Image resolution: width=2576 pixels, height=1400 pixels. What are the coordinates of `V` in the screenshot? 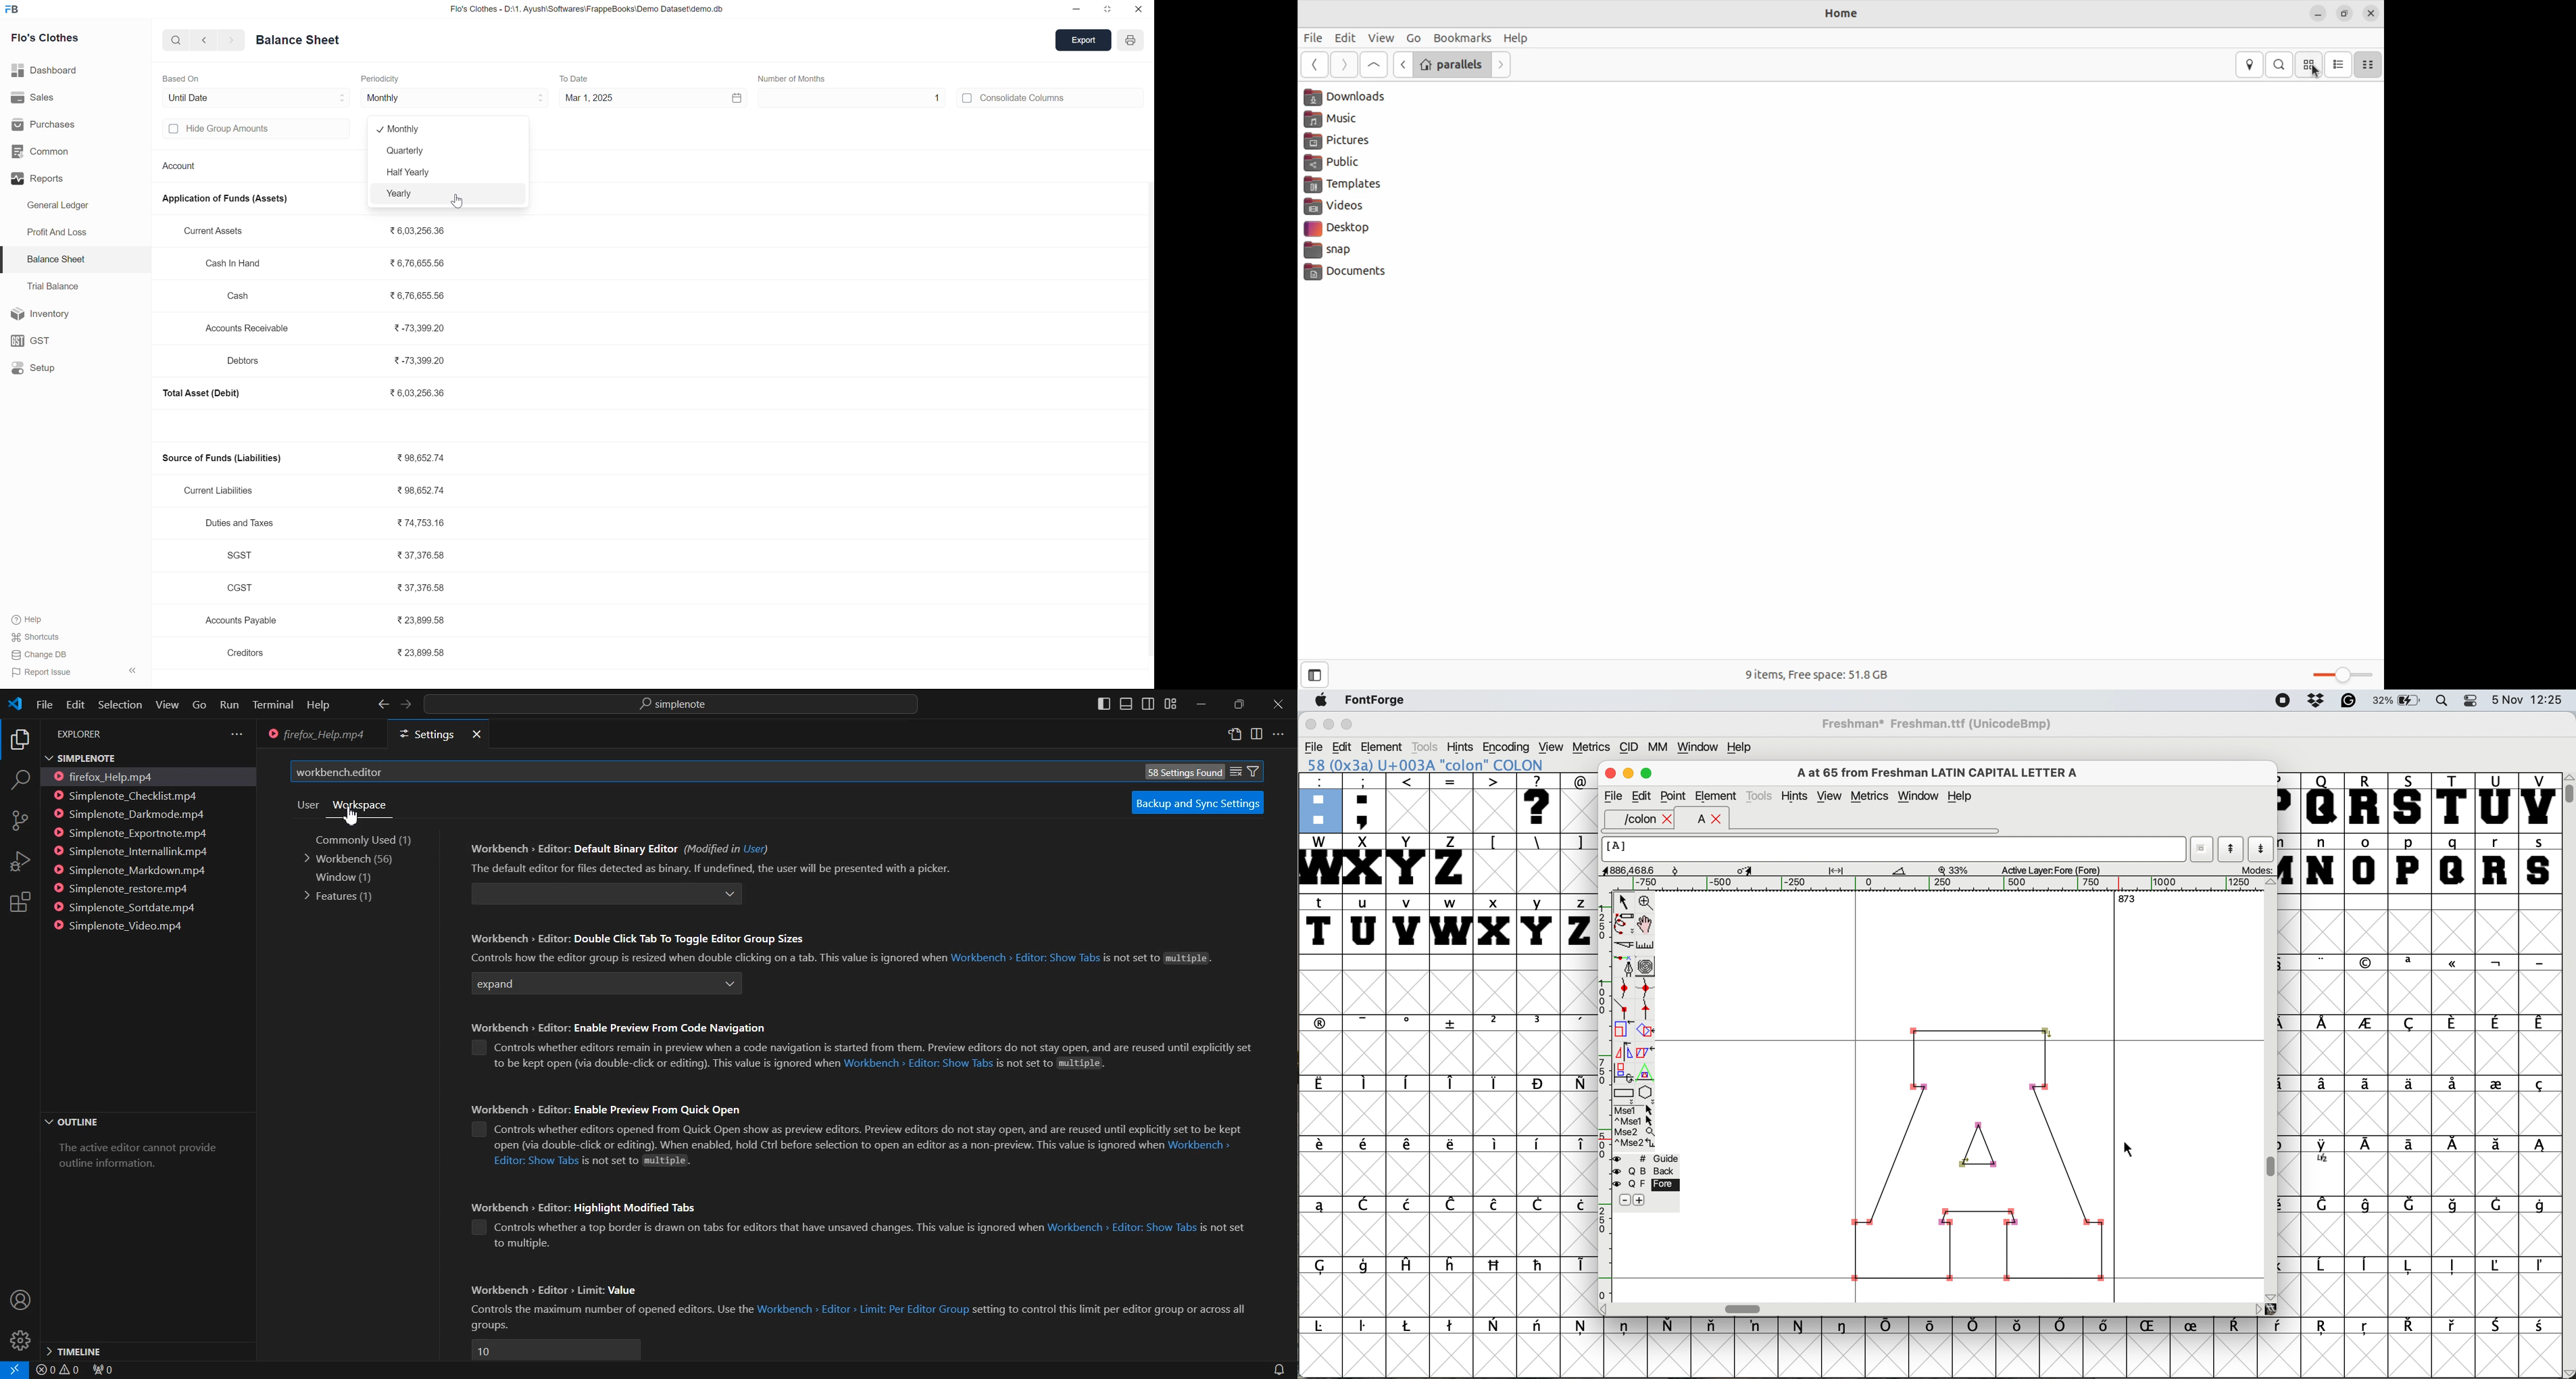 It's located at (2540, 802).